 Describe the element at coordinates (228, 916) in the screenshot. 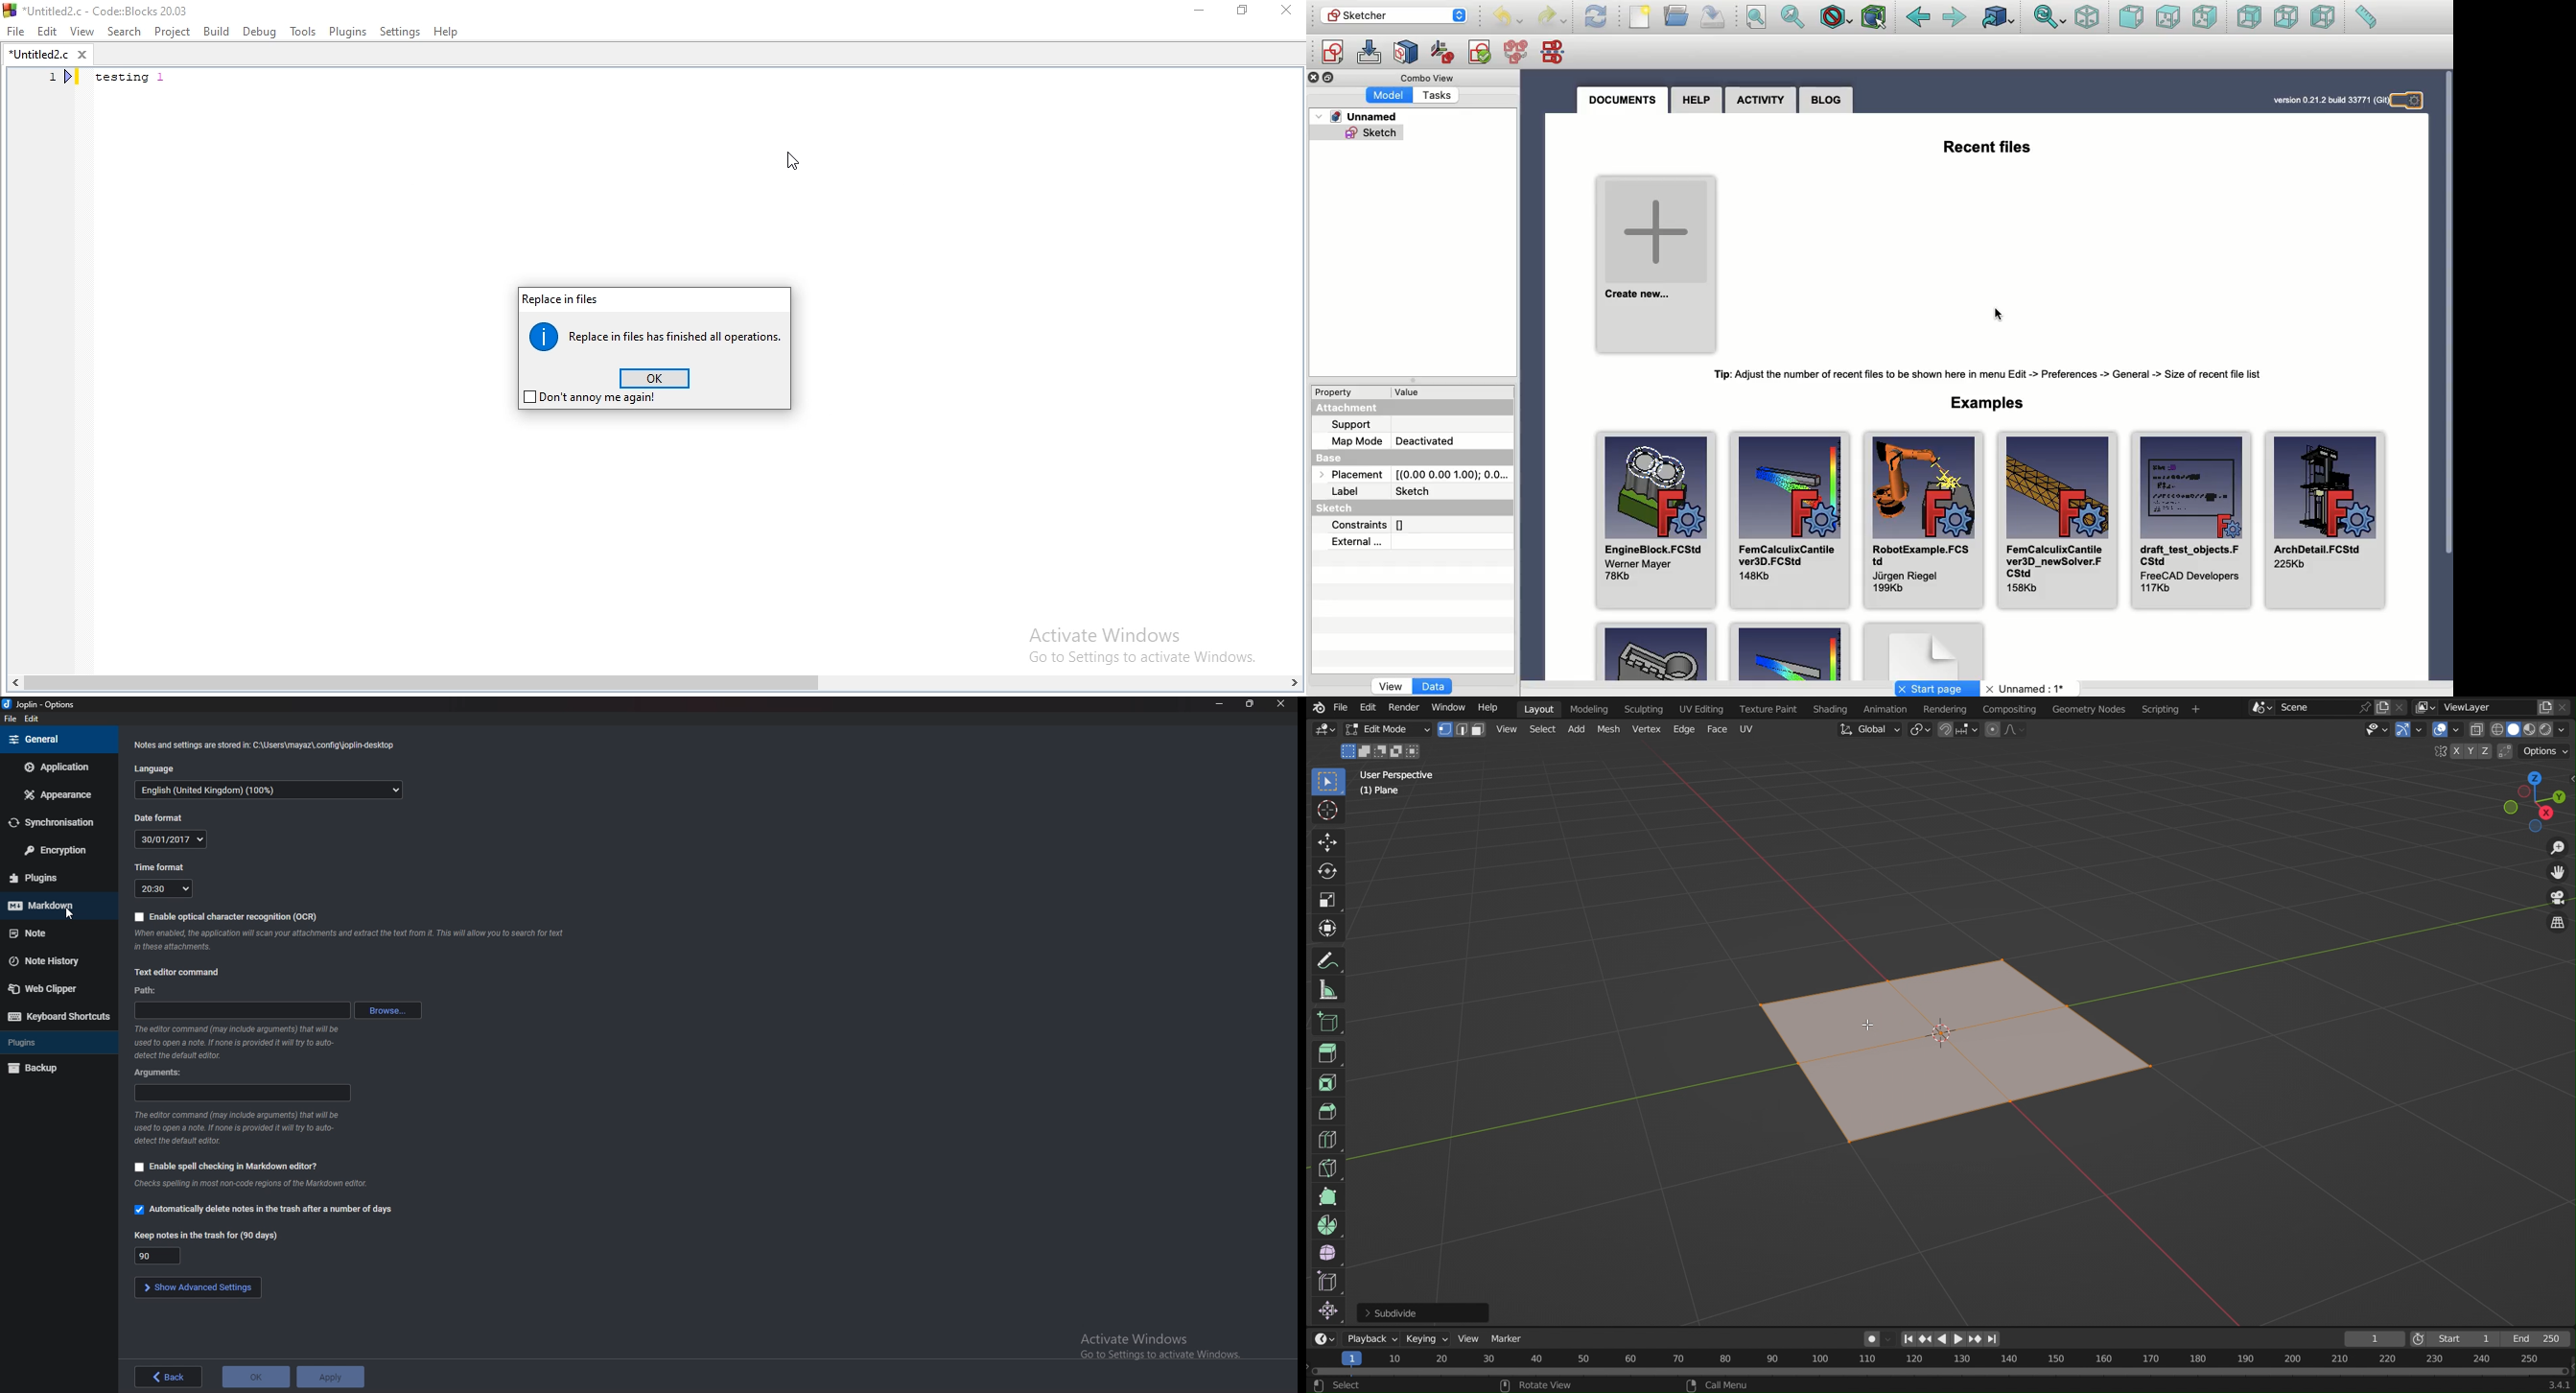

I see `Enable O C R` at that location.